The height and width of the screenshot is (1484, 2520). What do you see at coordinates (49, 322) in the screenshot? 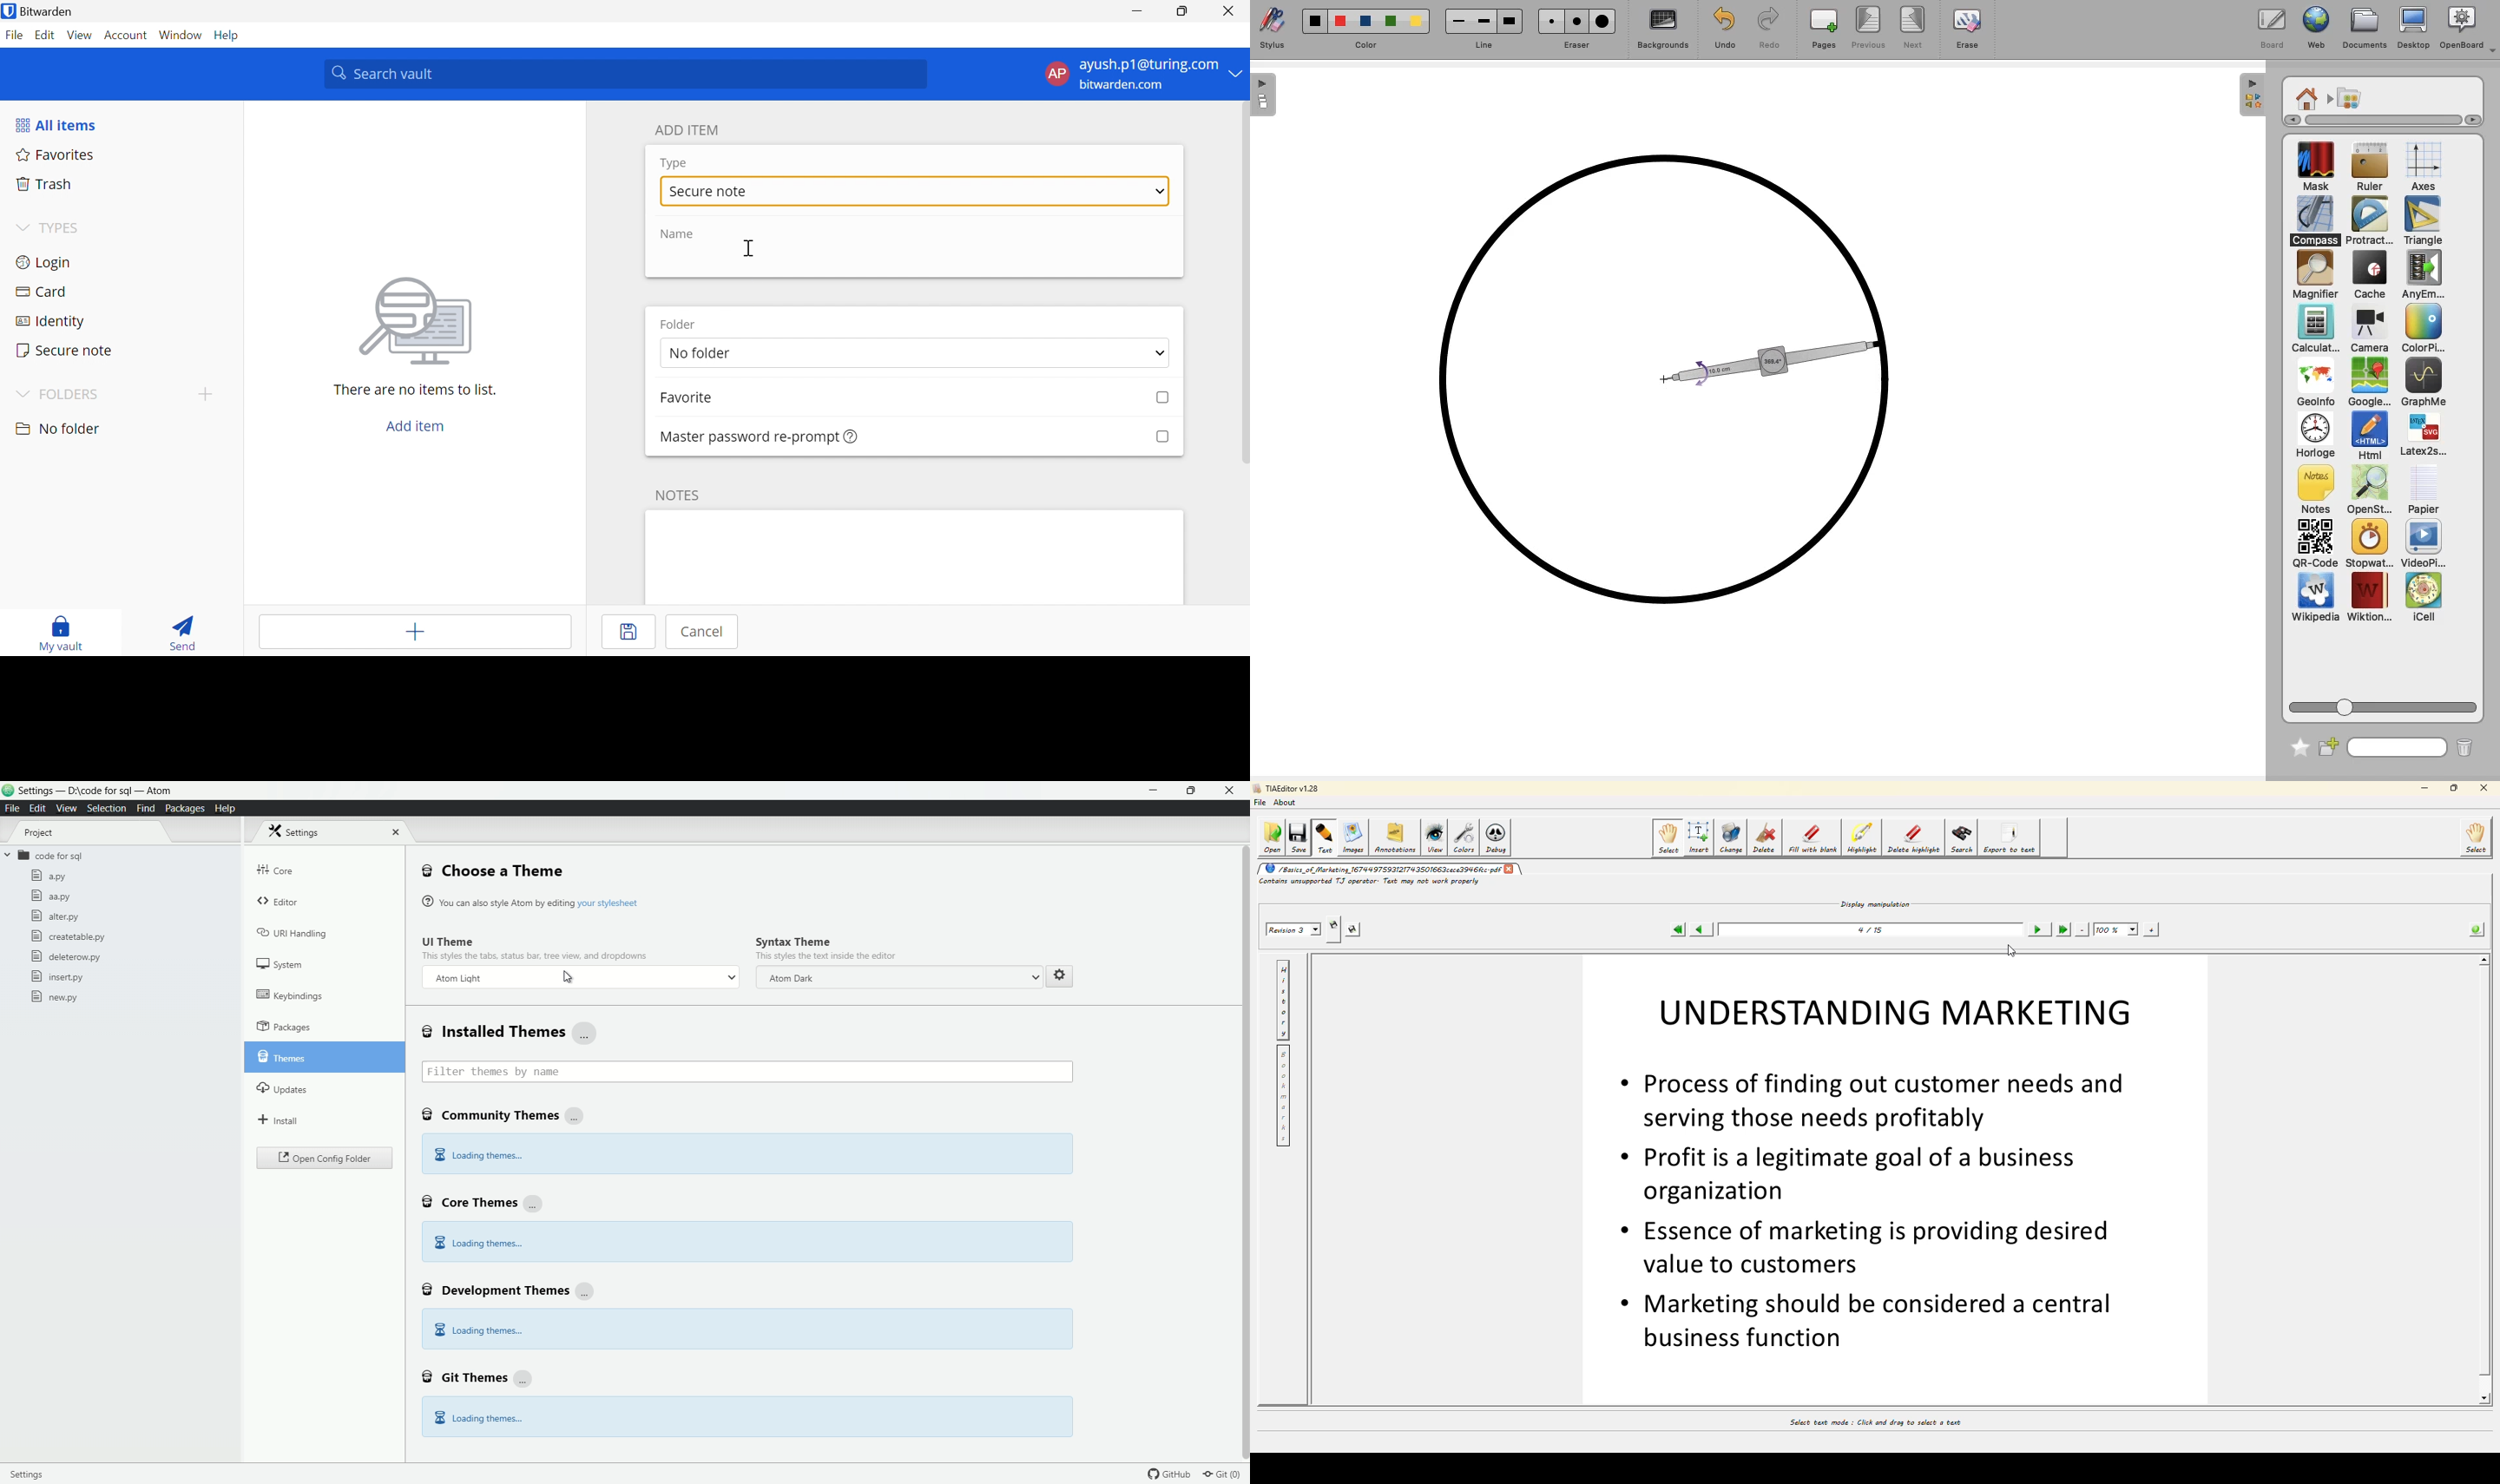
I see `Identity` at bounding box center [49, 322].